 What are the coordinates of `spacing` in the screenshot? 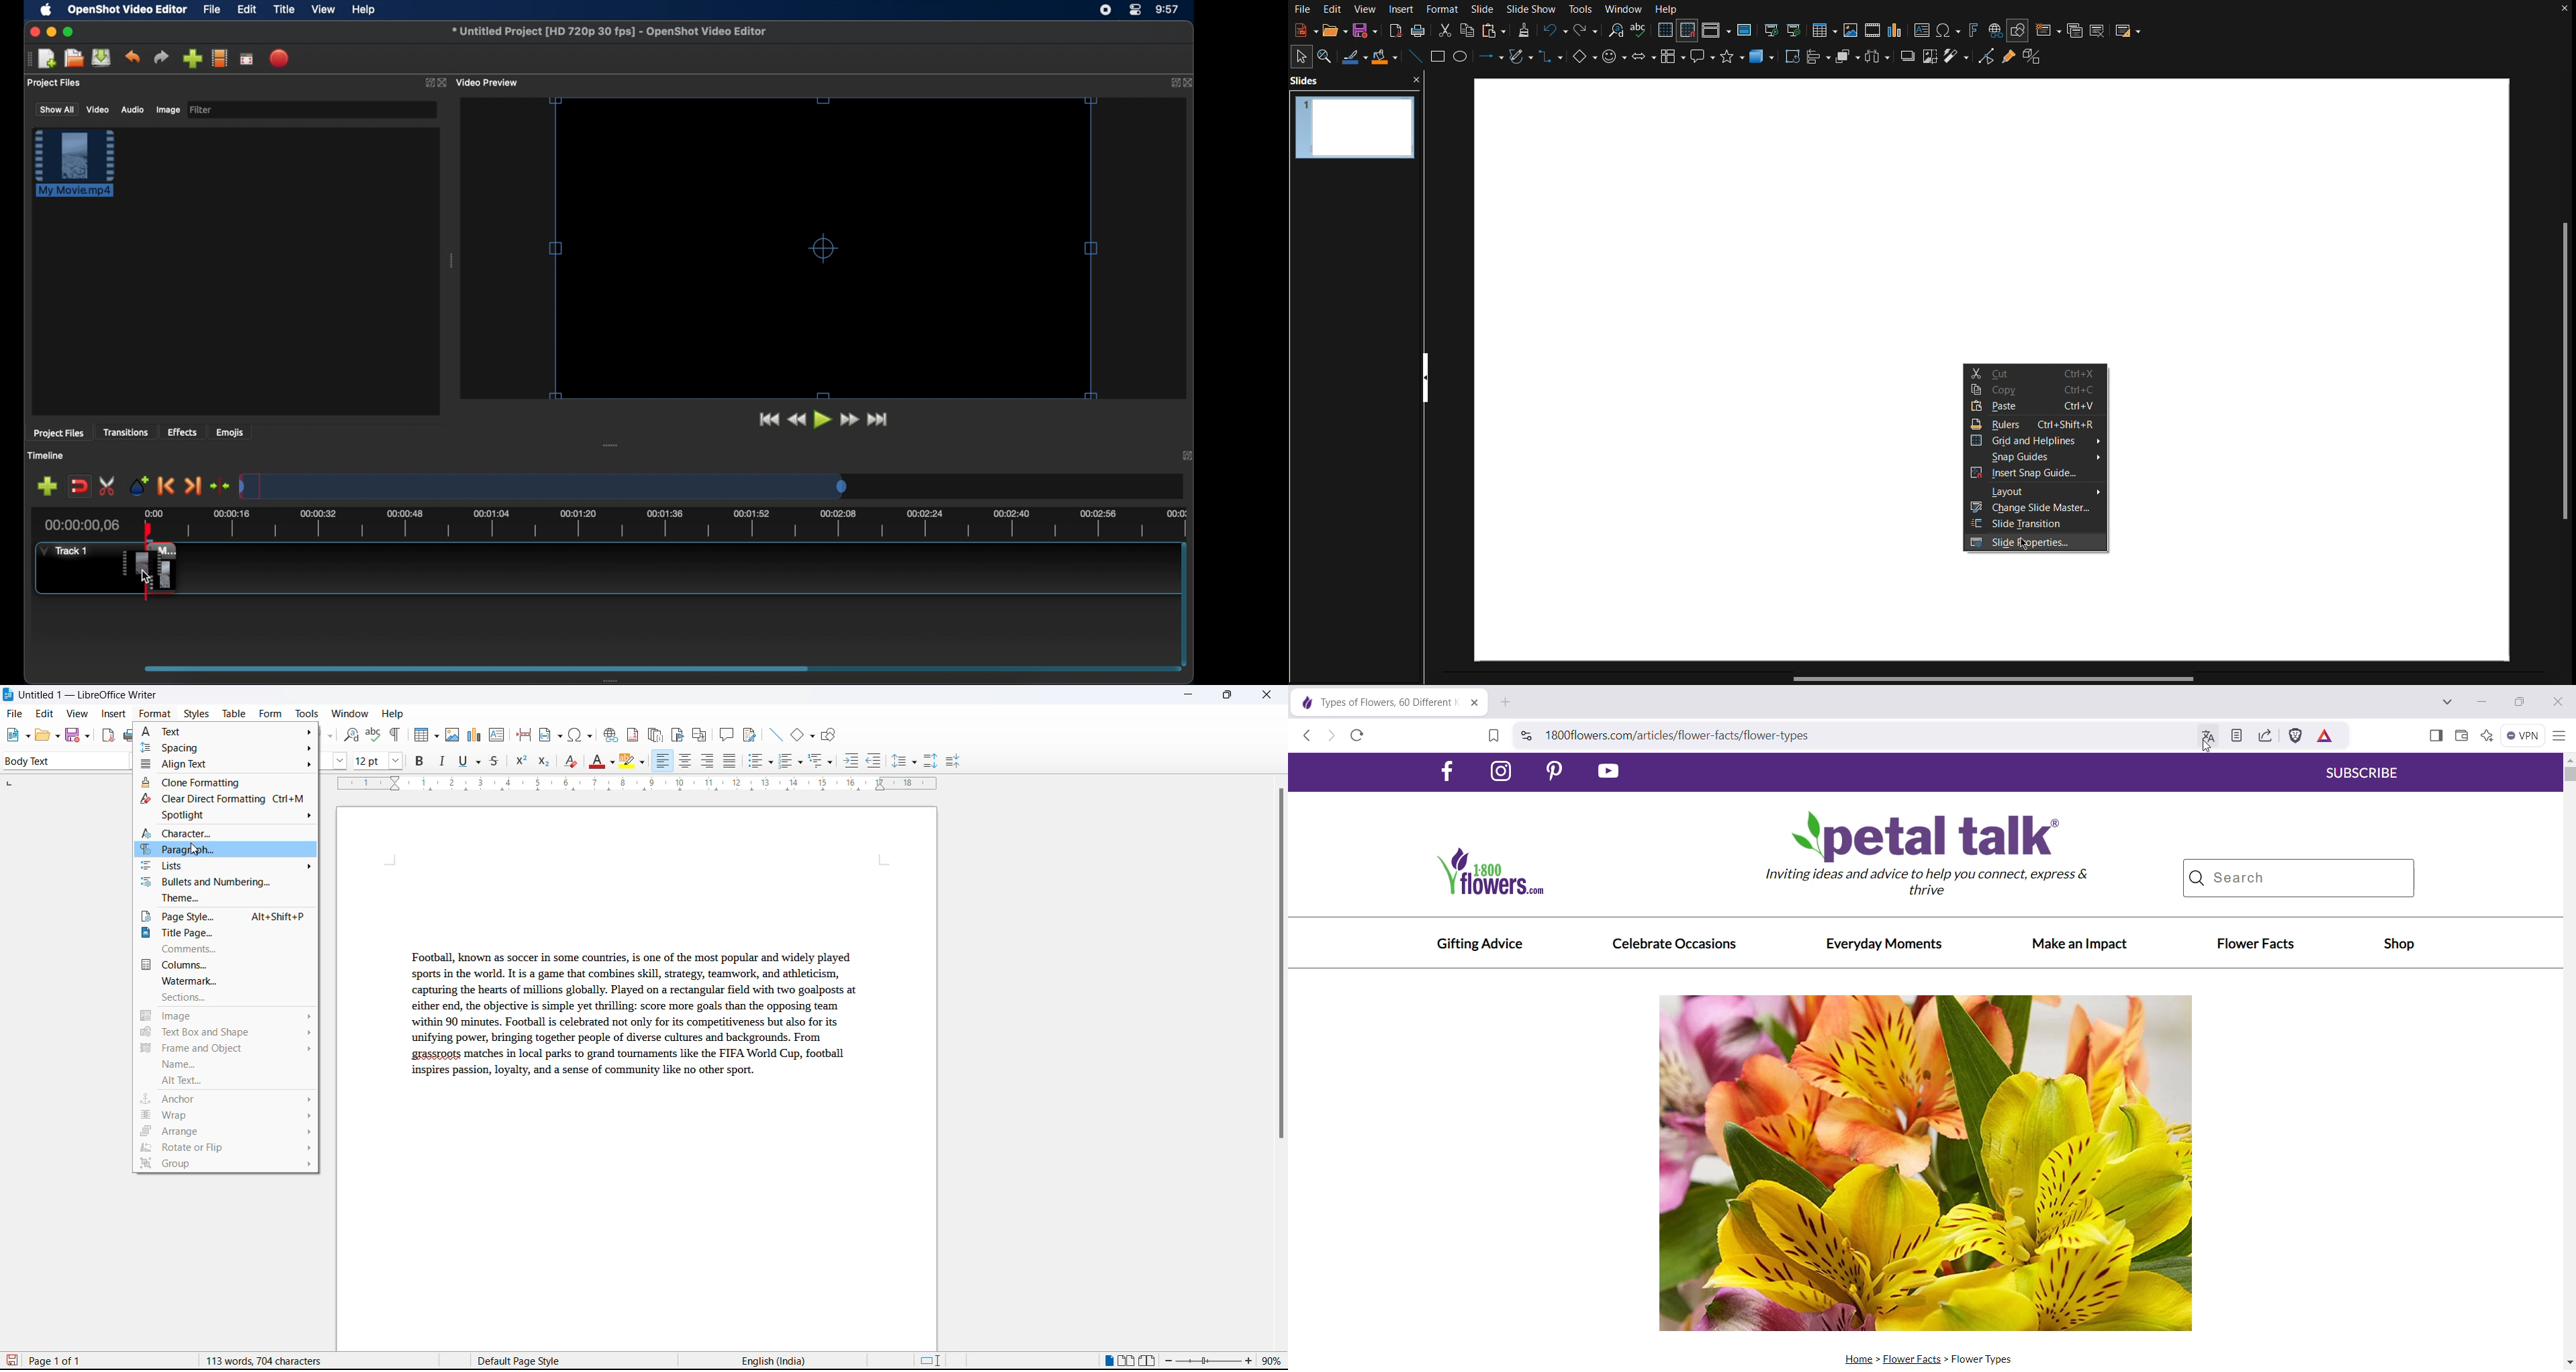 It's located at (231, 747).